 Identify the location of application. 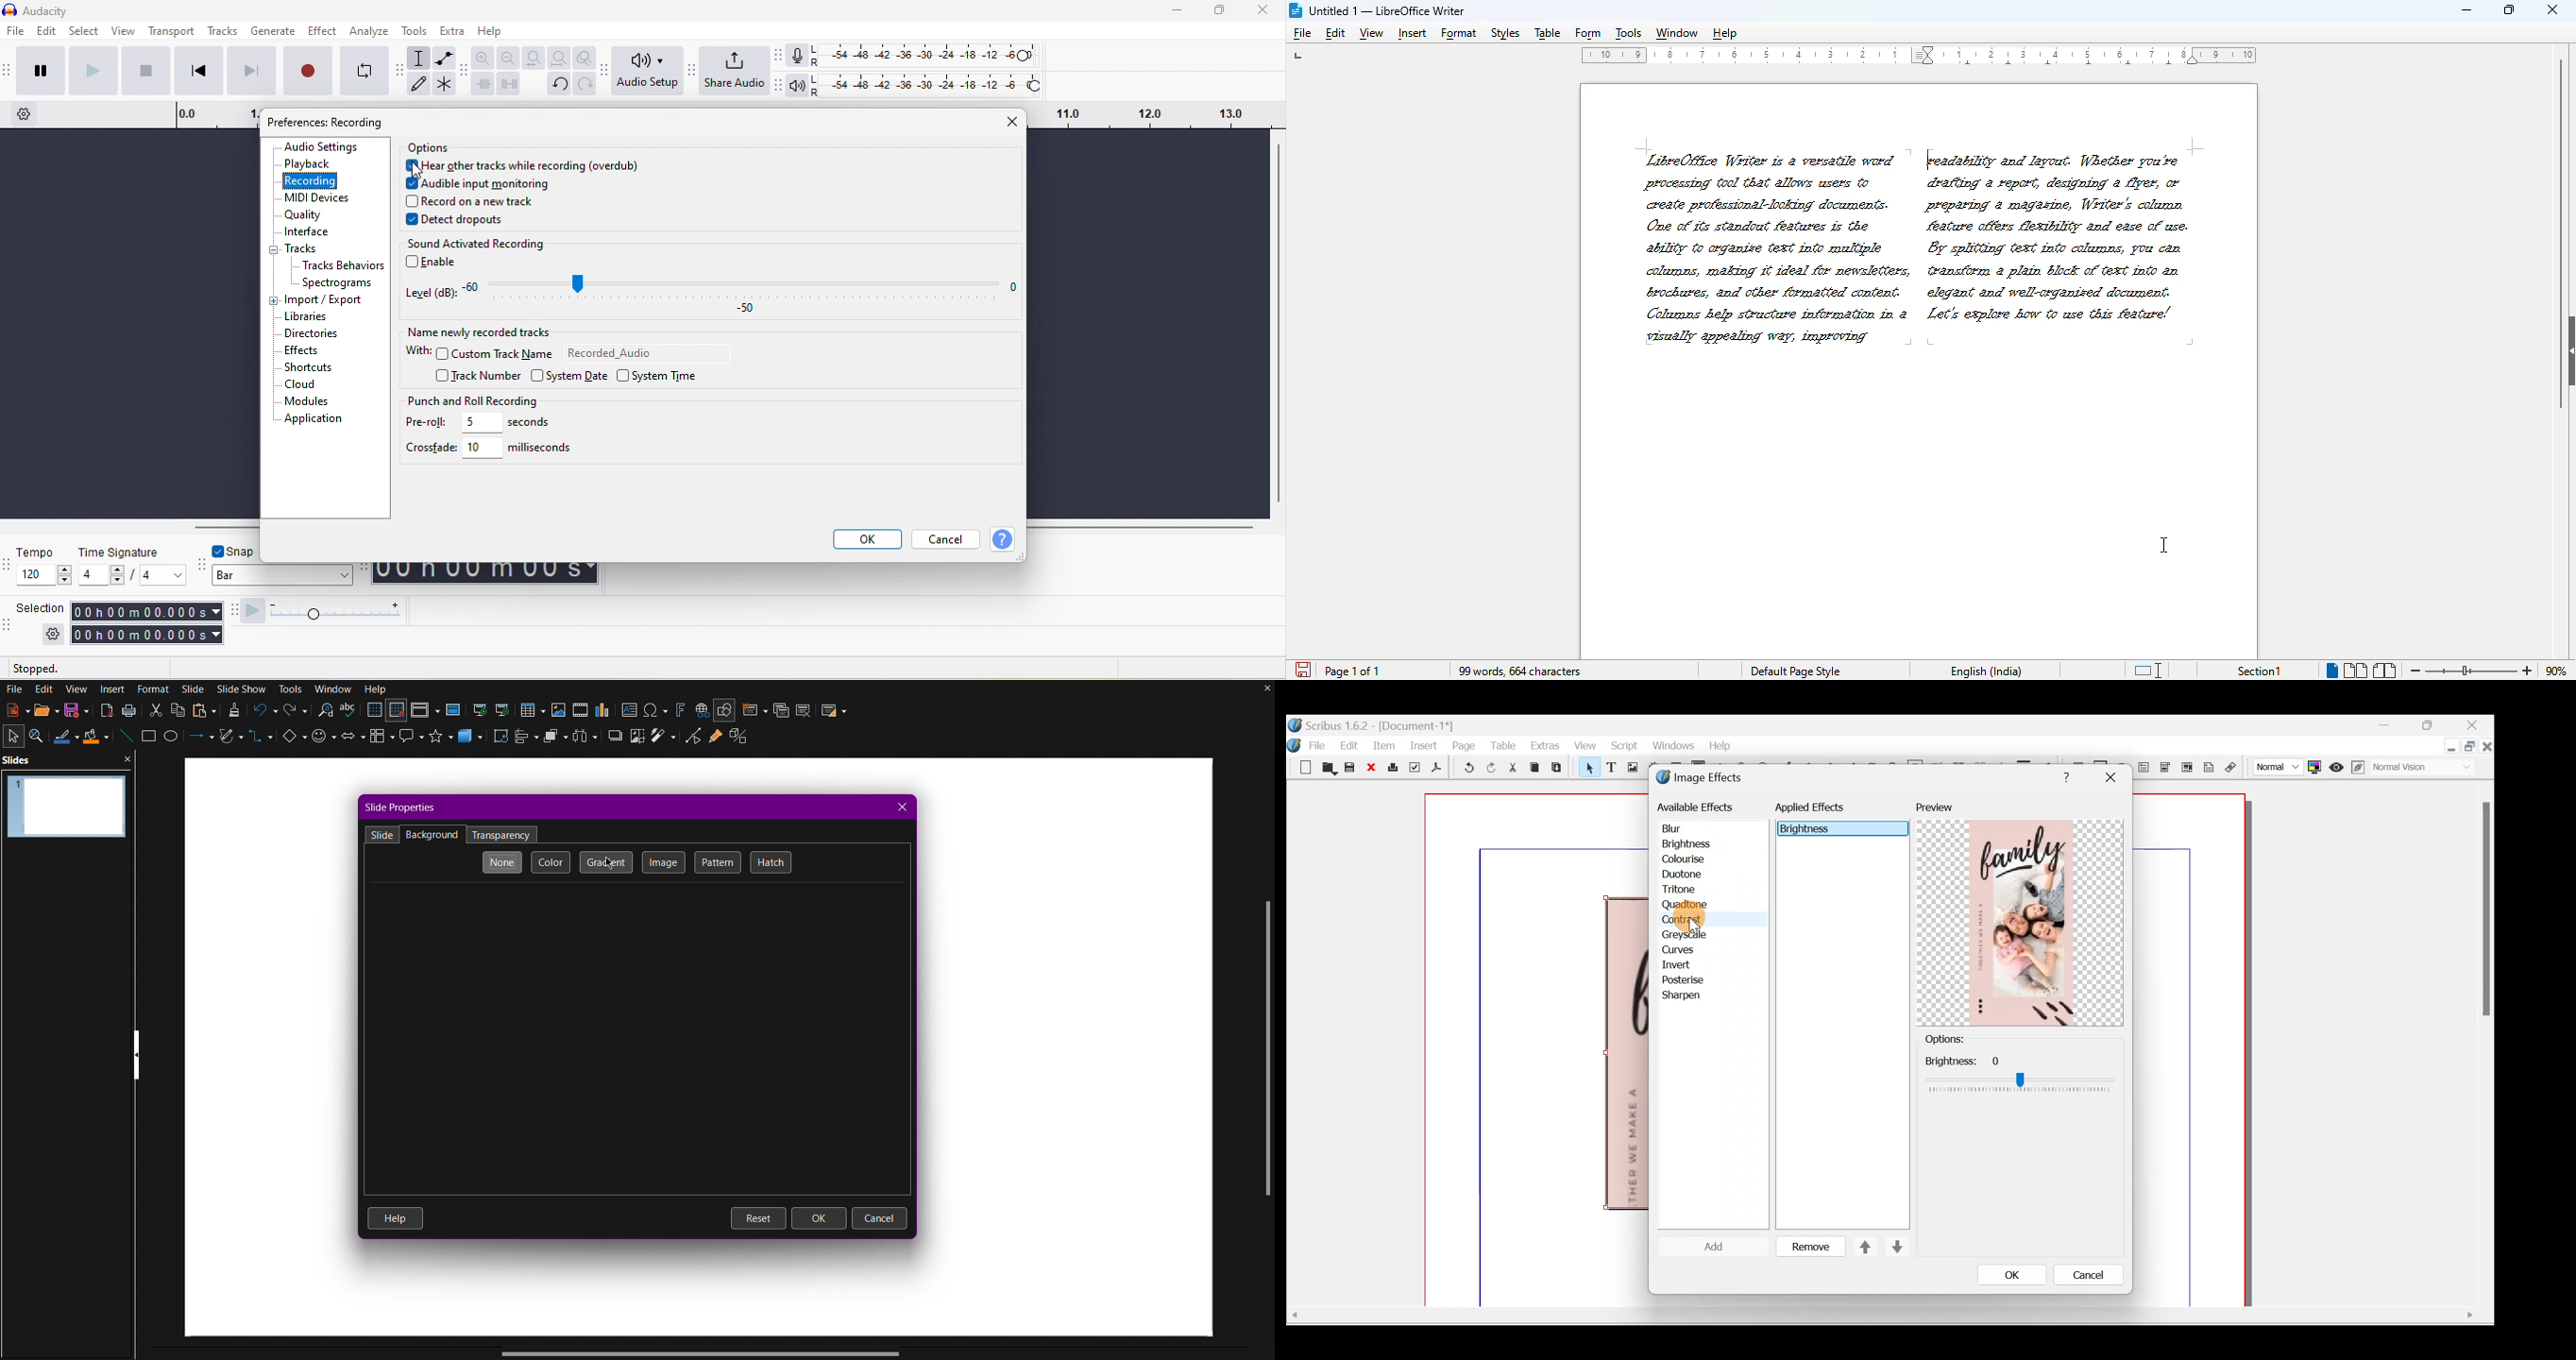
(315, 420).